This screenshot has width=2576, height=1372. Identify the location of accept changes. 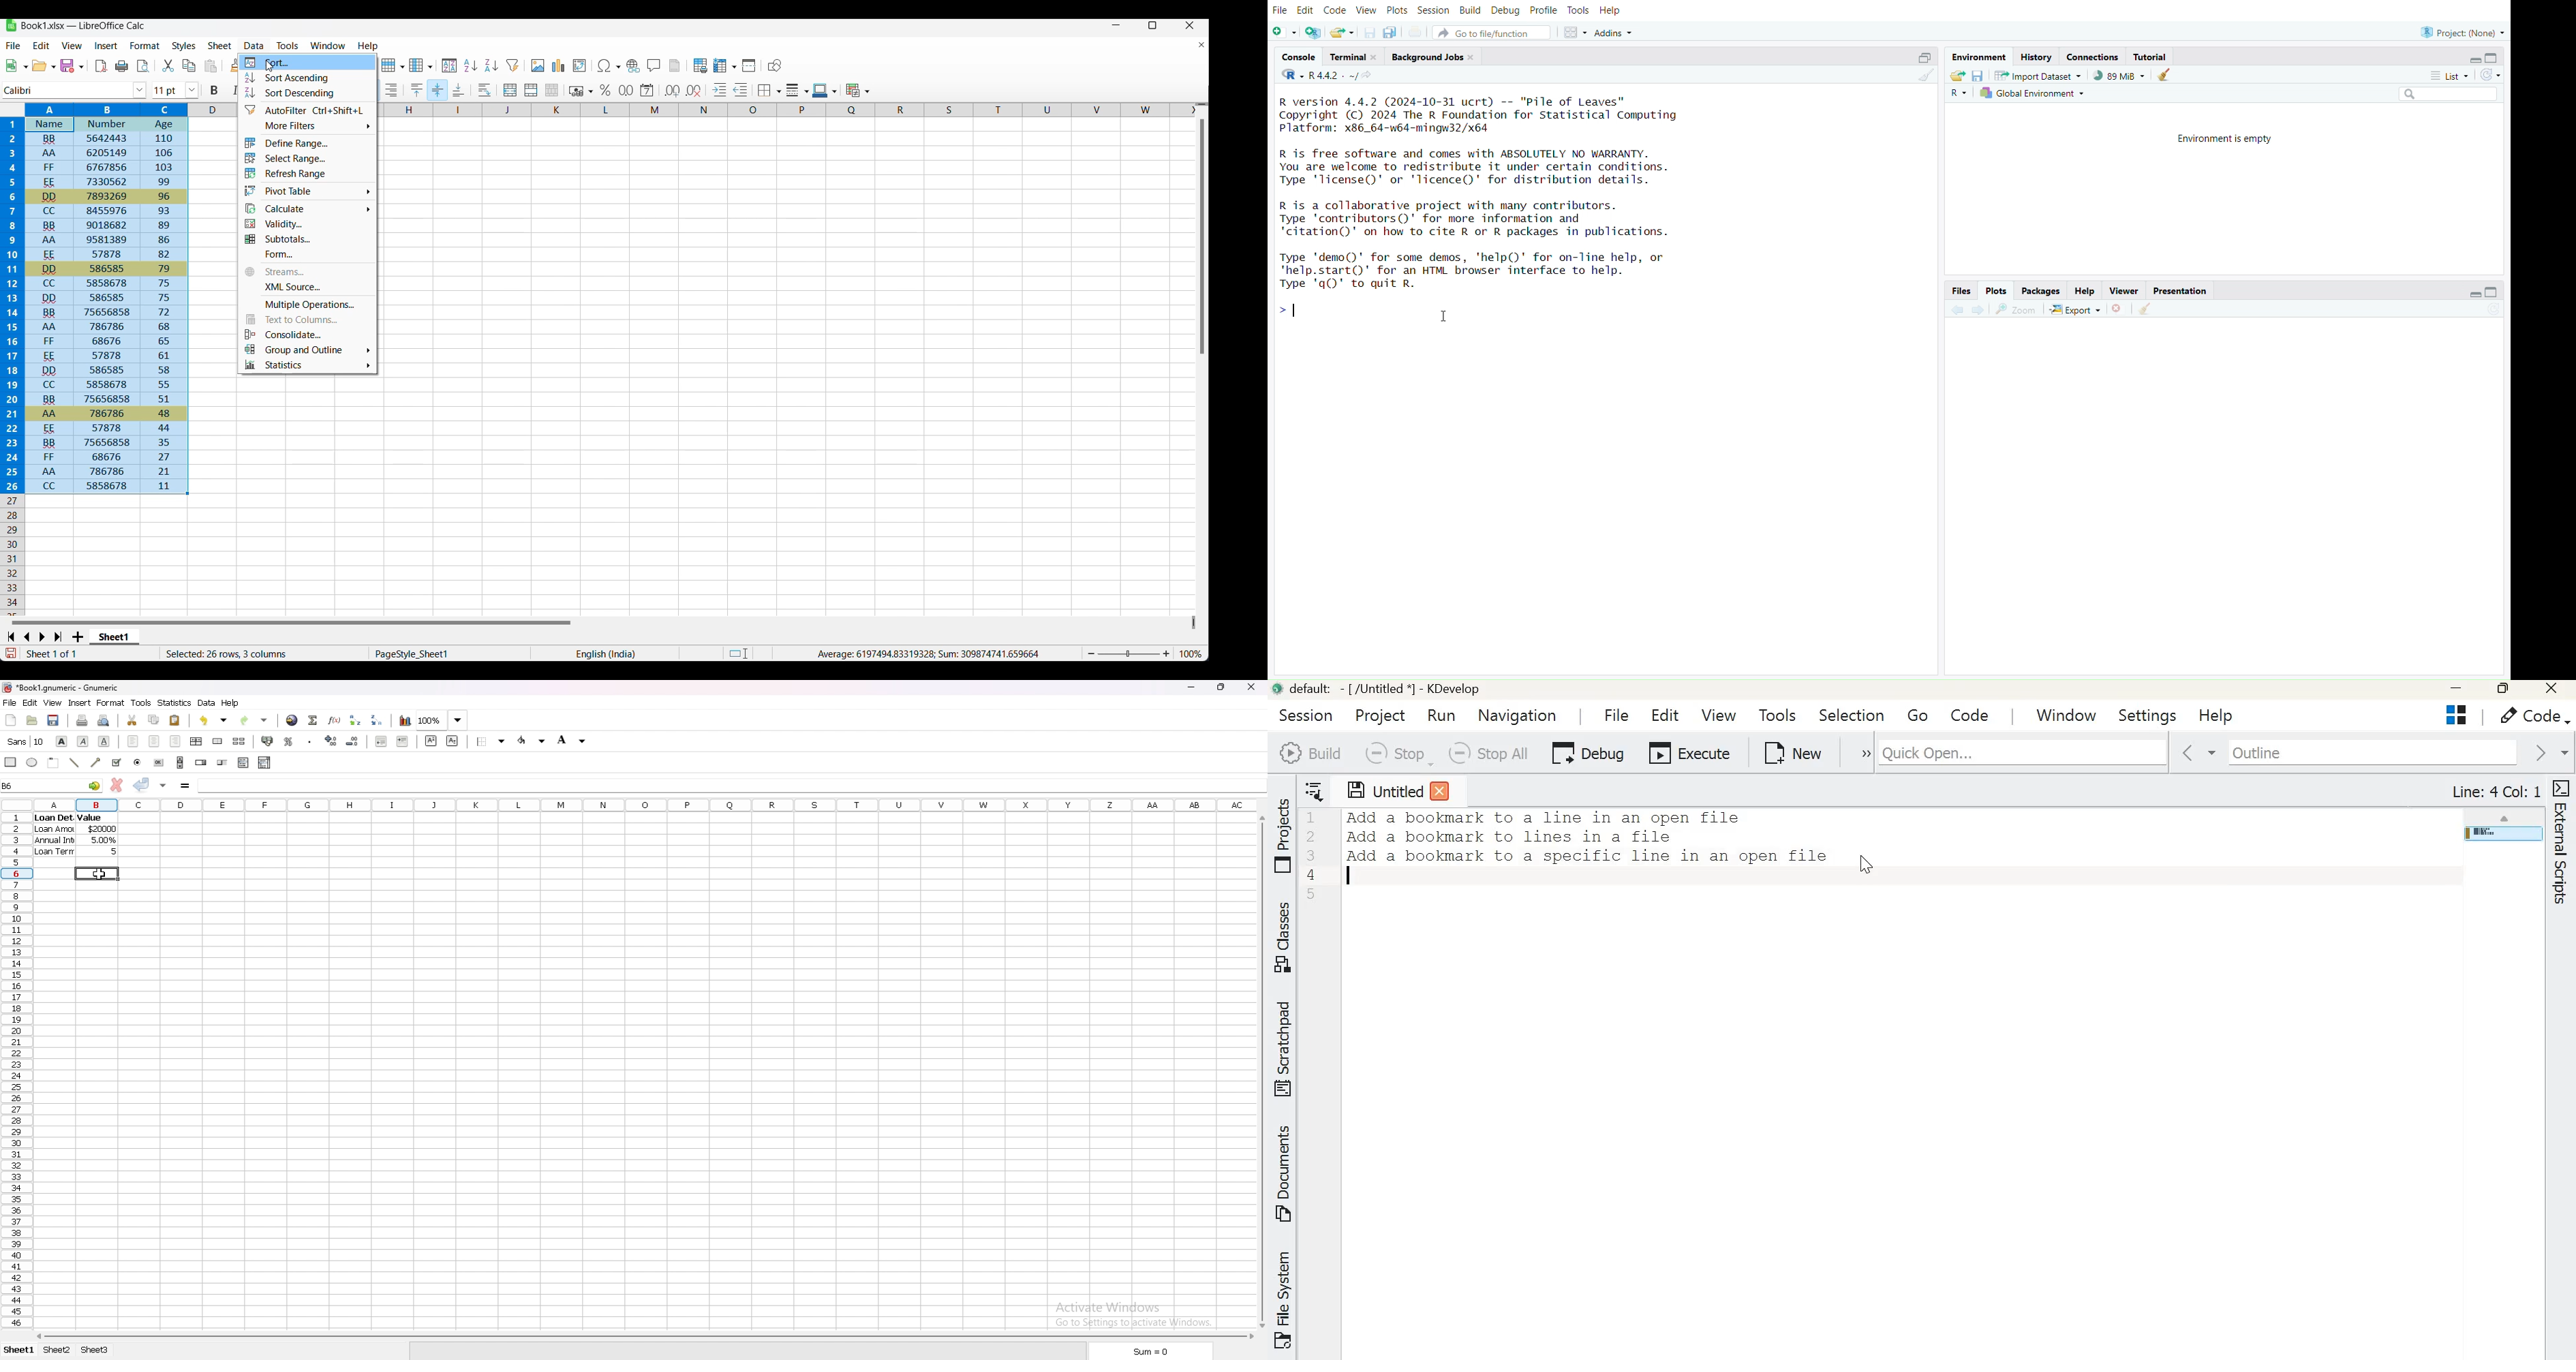
(142, 785).